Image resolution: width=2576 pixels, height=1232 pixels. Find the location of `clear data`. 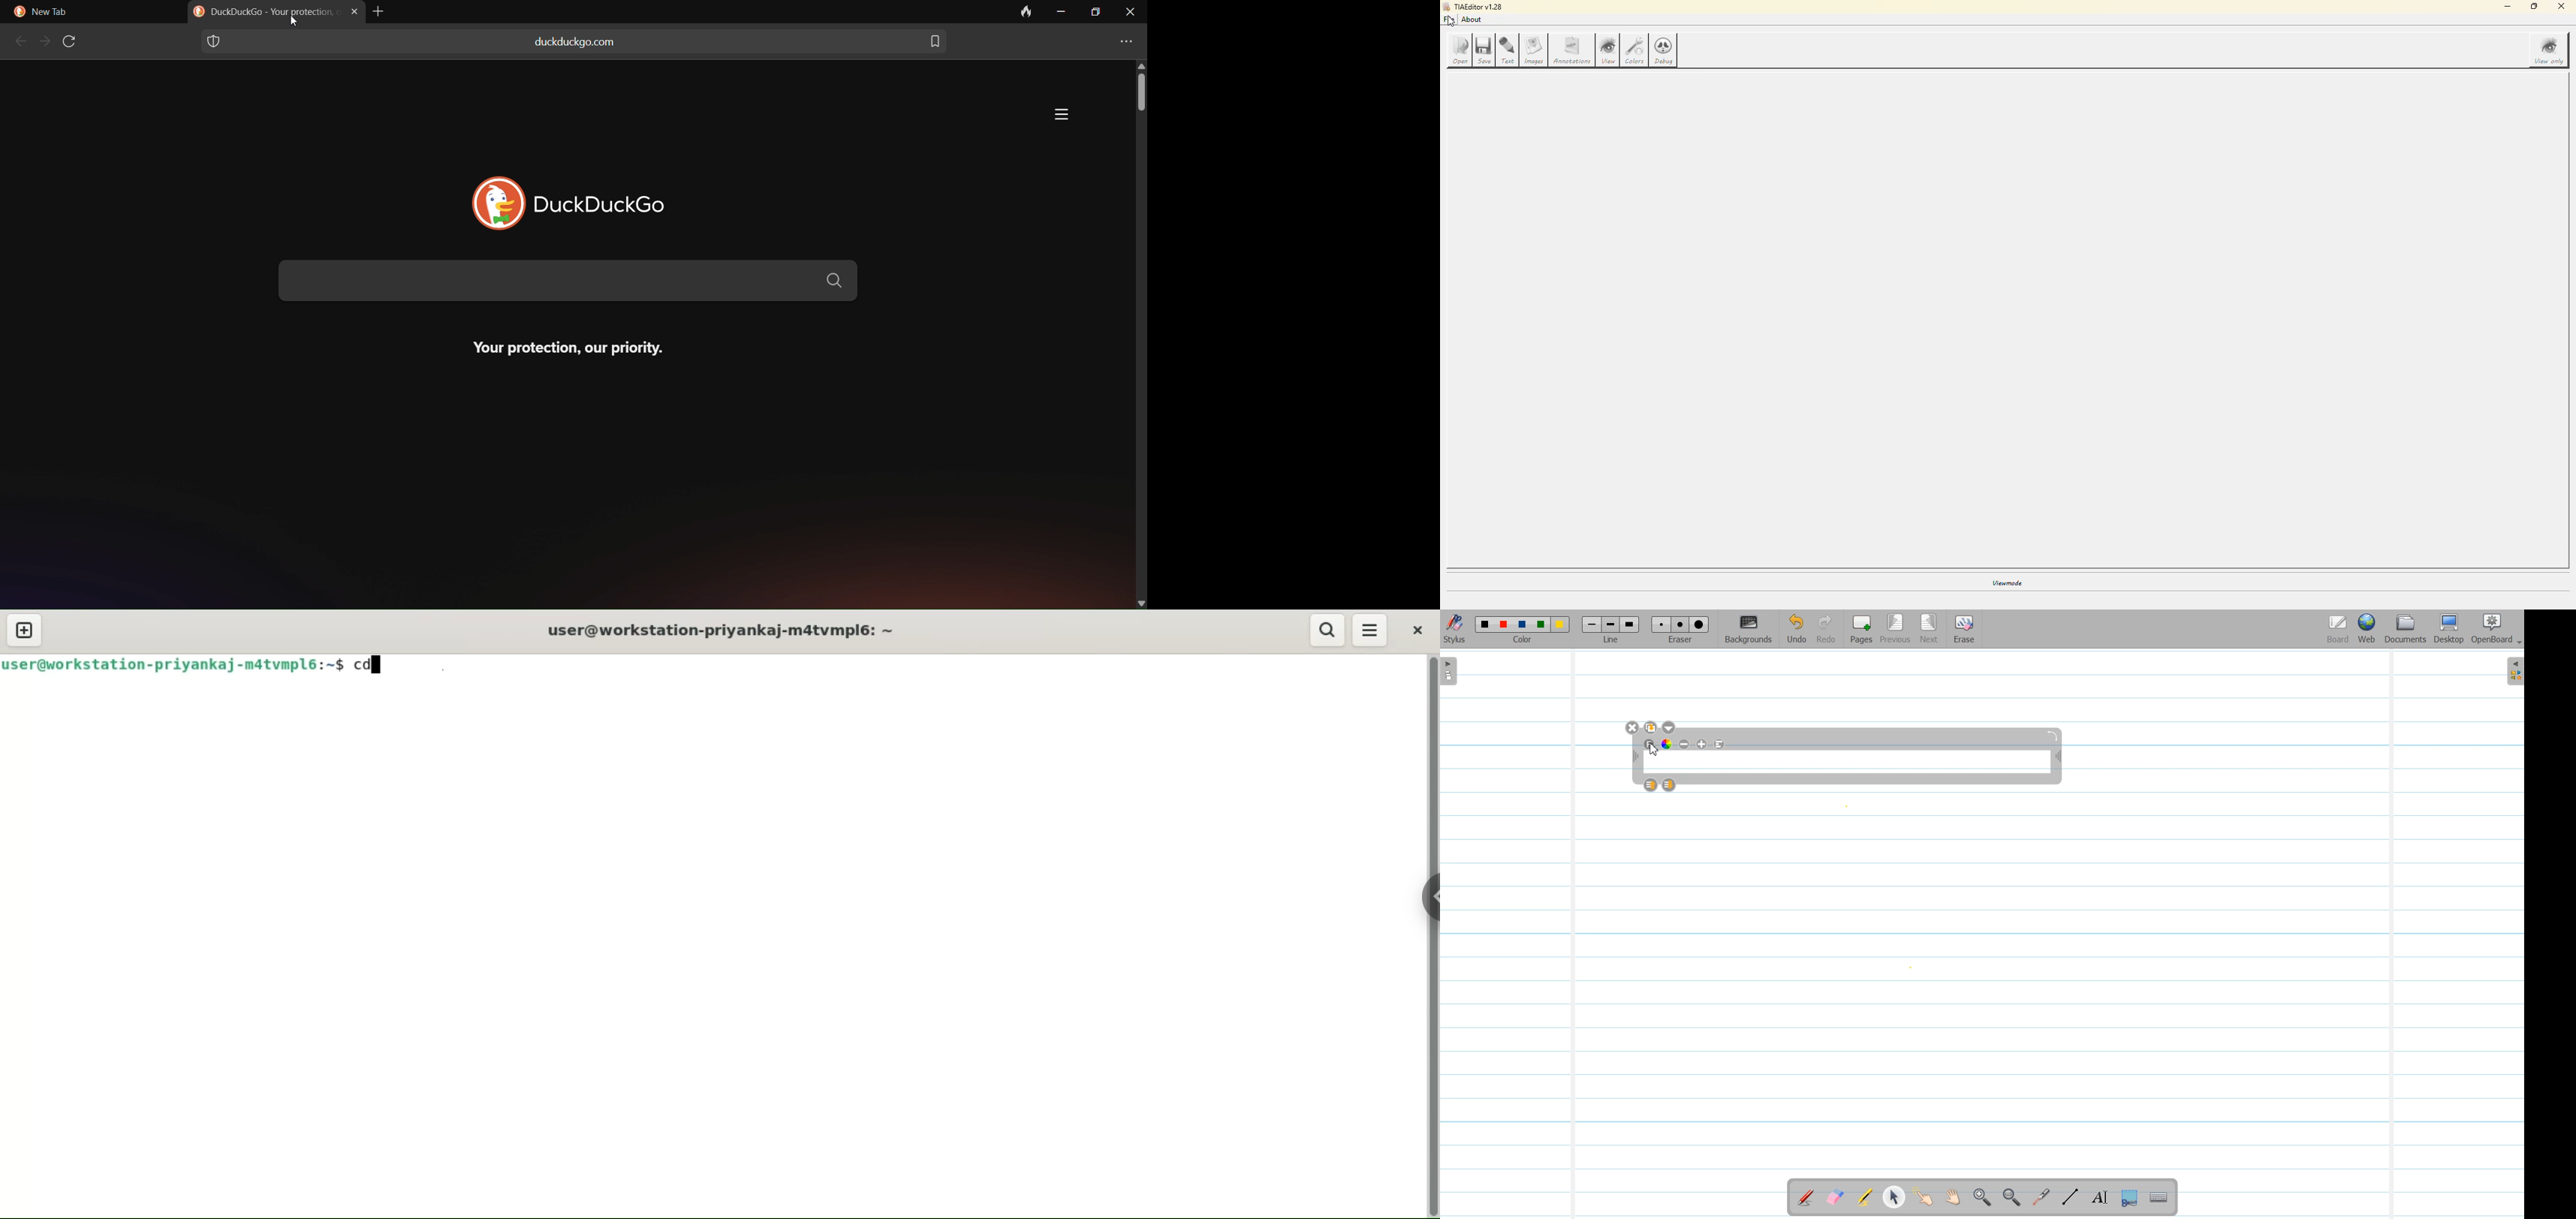

clear data is located at coordinates (1014, 13).